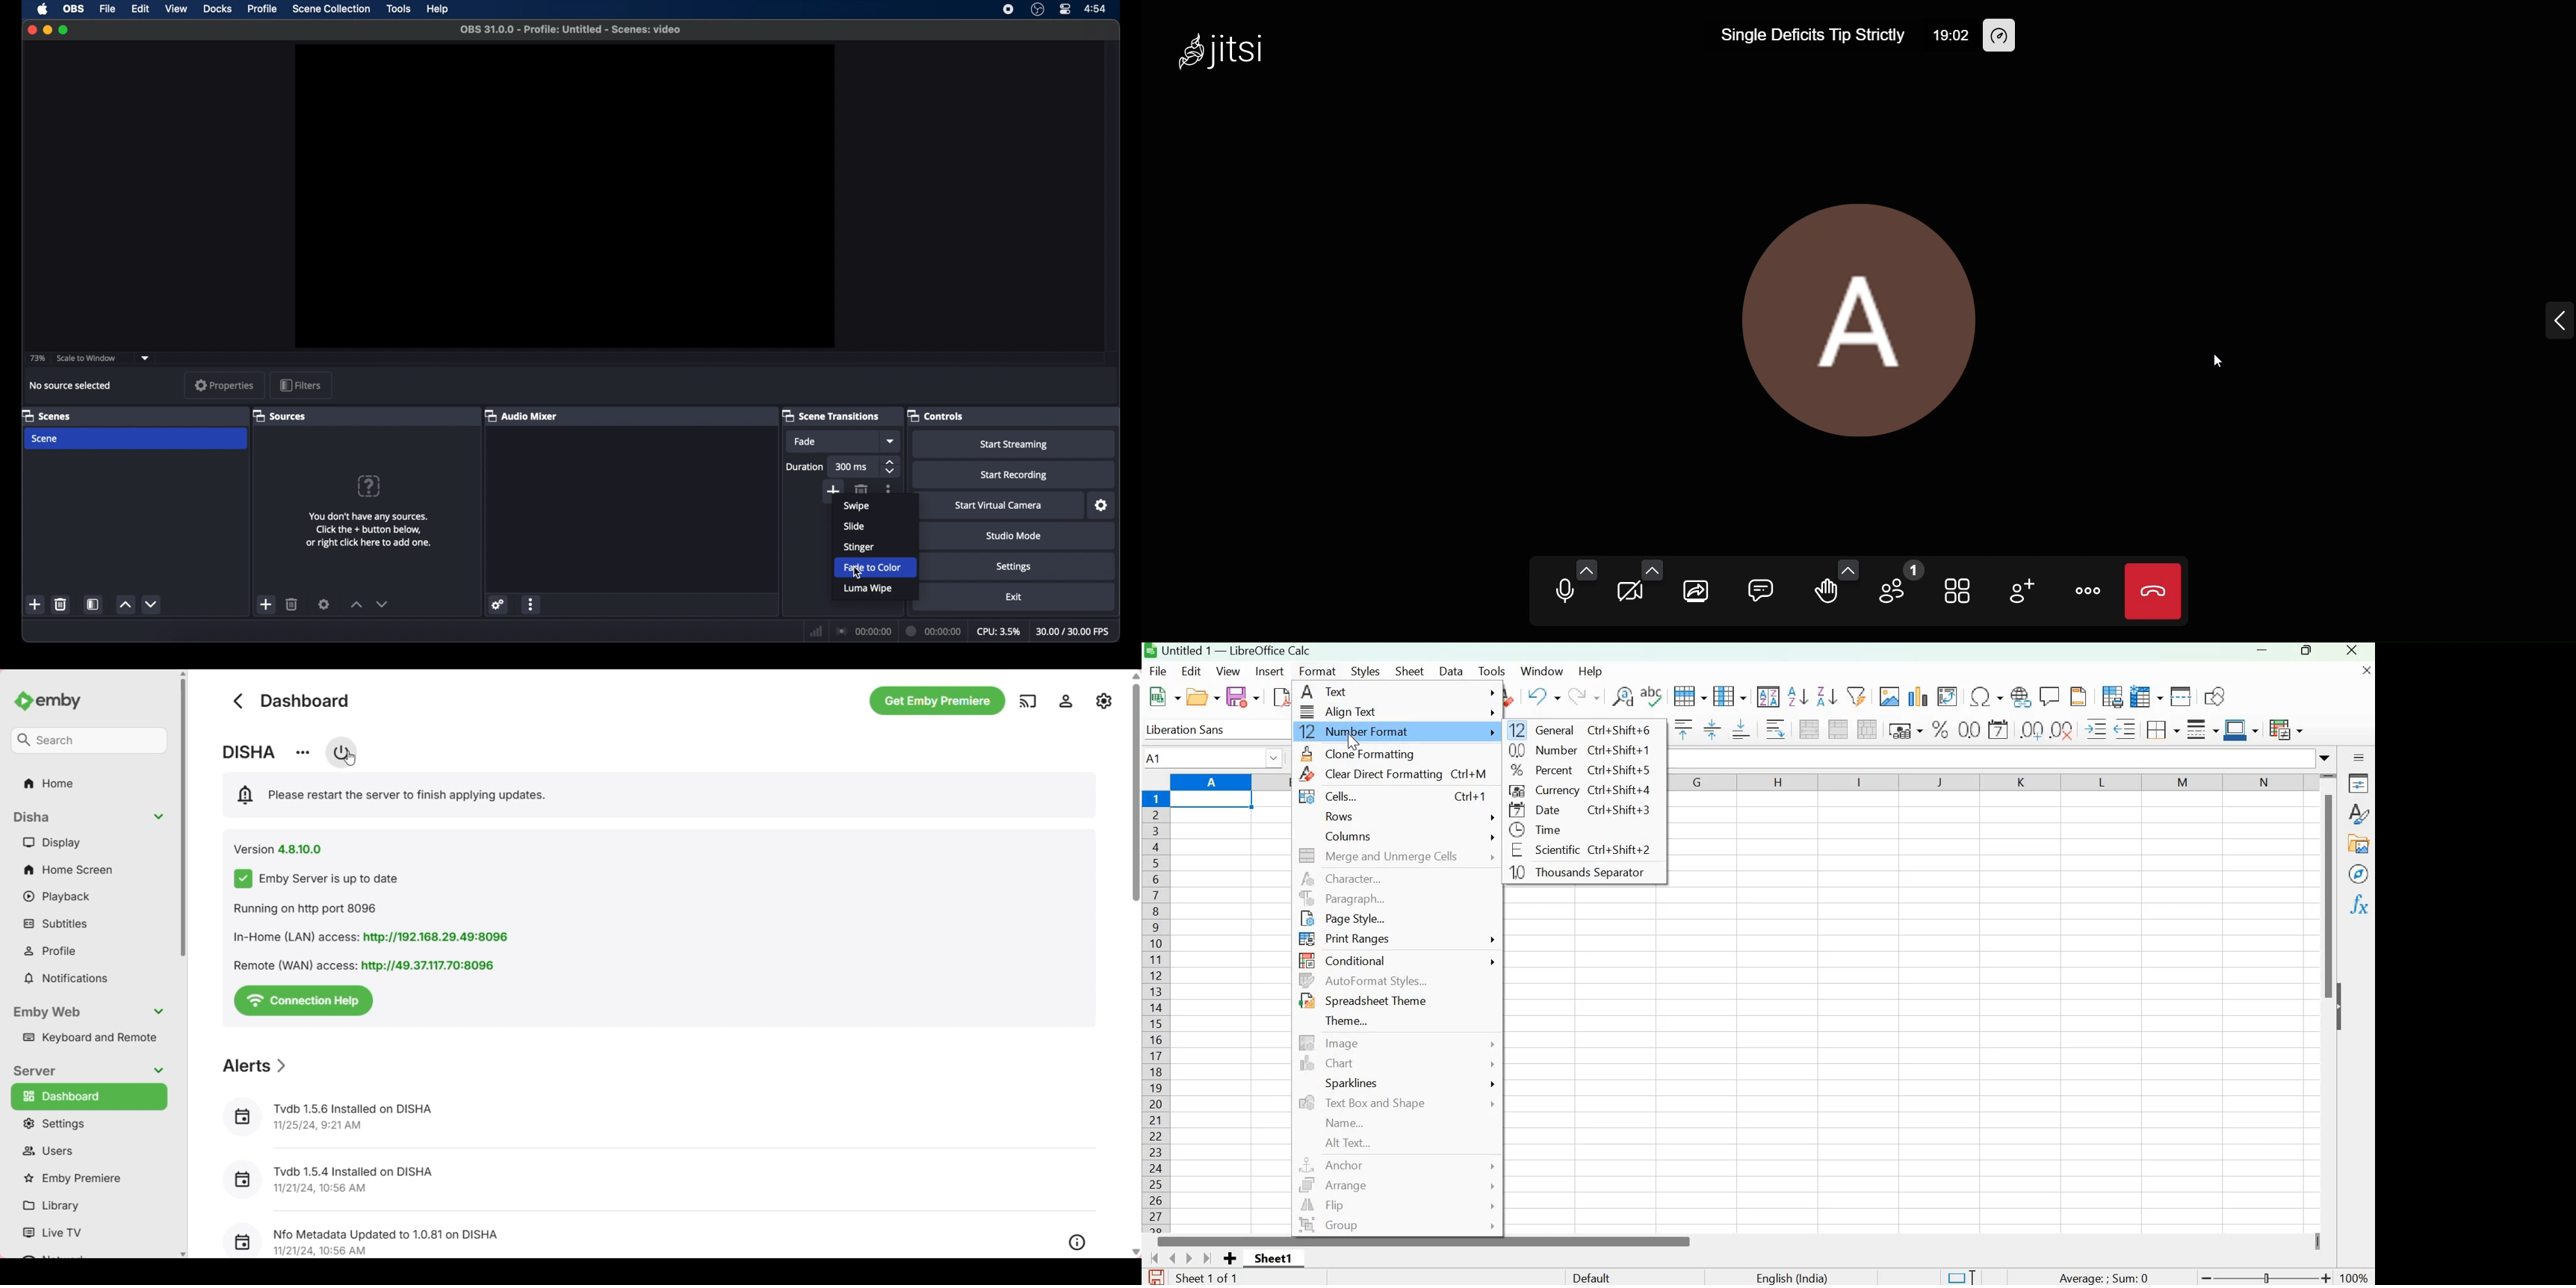 This screenshot has width=2576, height=1288. Describe the element at coordinates (2214, 695) in the screenshot. I see `Show draw functions` at that location.